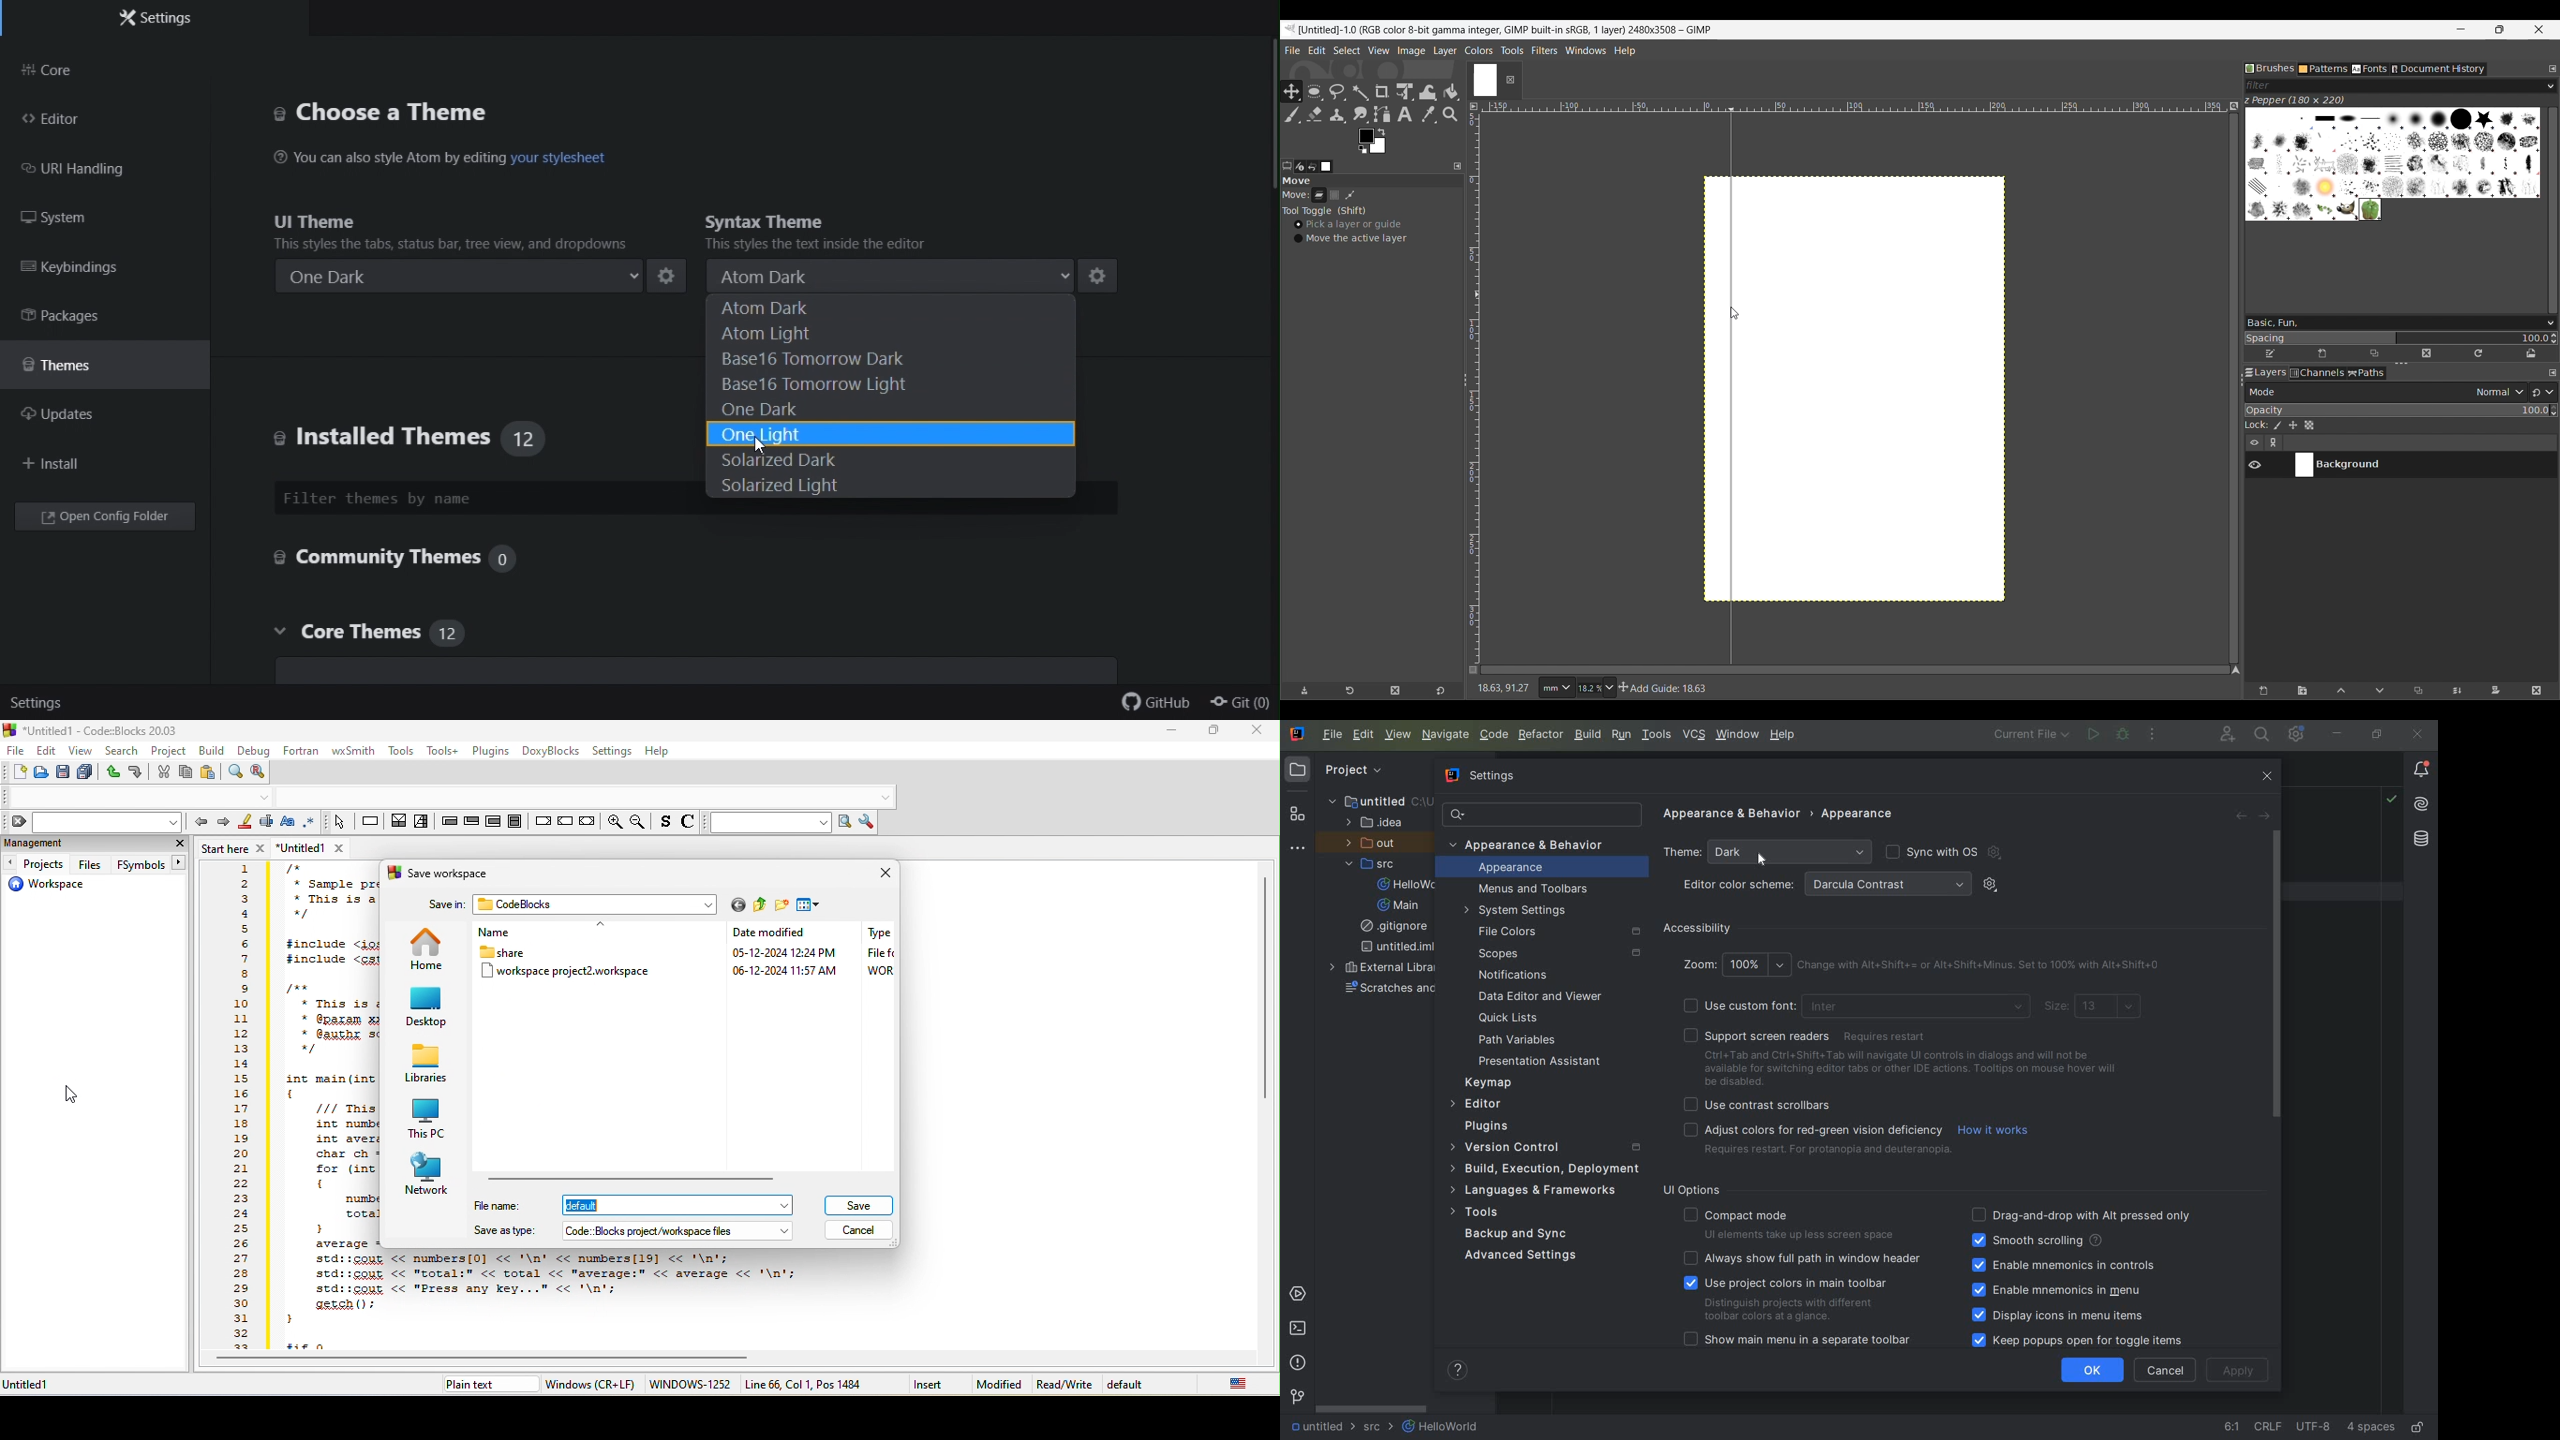  Describe the element at coordinates (1411, 51) in the screenshot. I see `Image menu` at that location.